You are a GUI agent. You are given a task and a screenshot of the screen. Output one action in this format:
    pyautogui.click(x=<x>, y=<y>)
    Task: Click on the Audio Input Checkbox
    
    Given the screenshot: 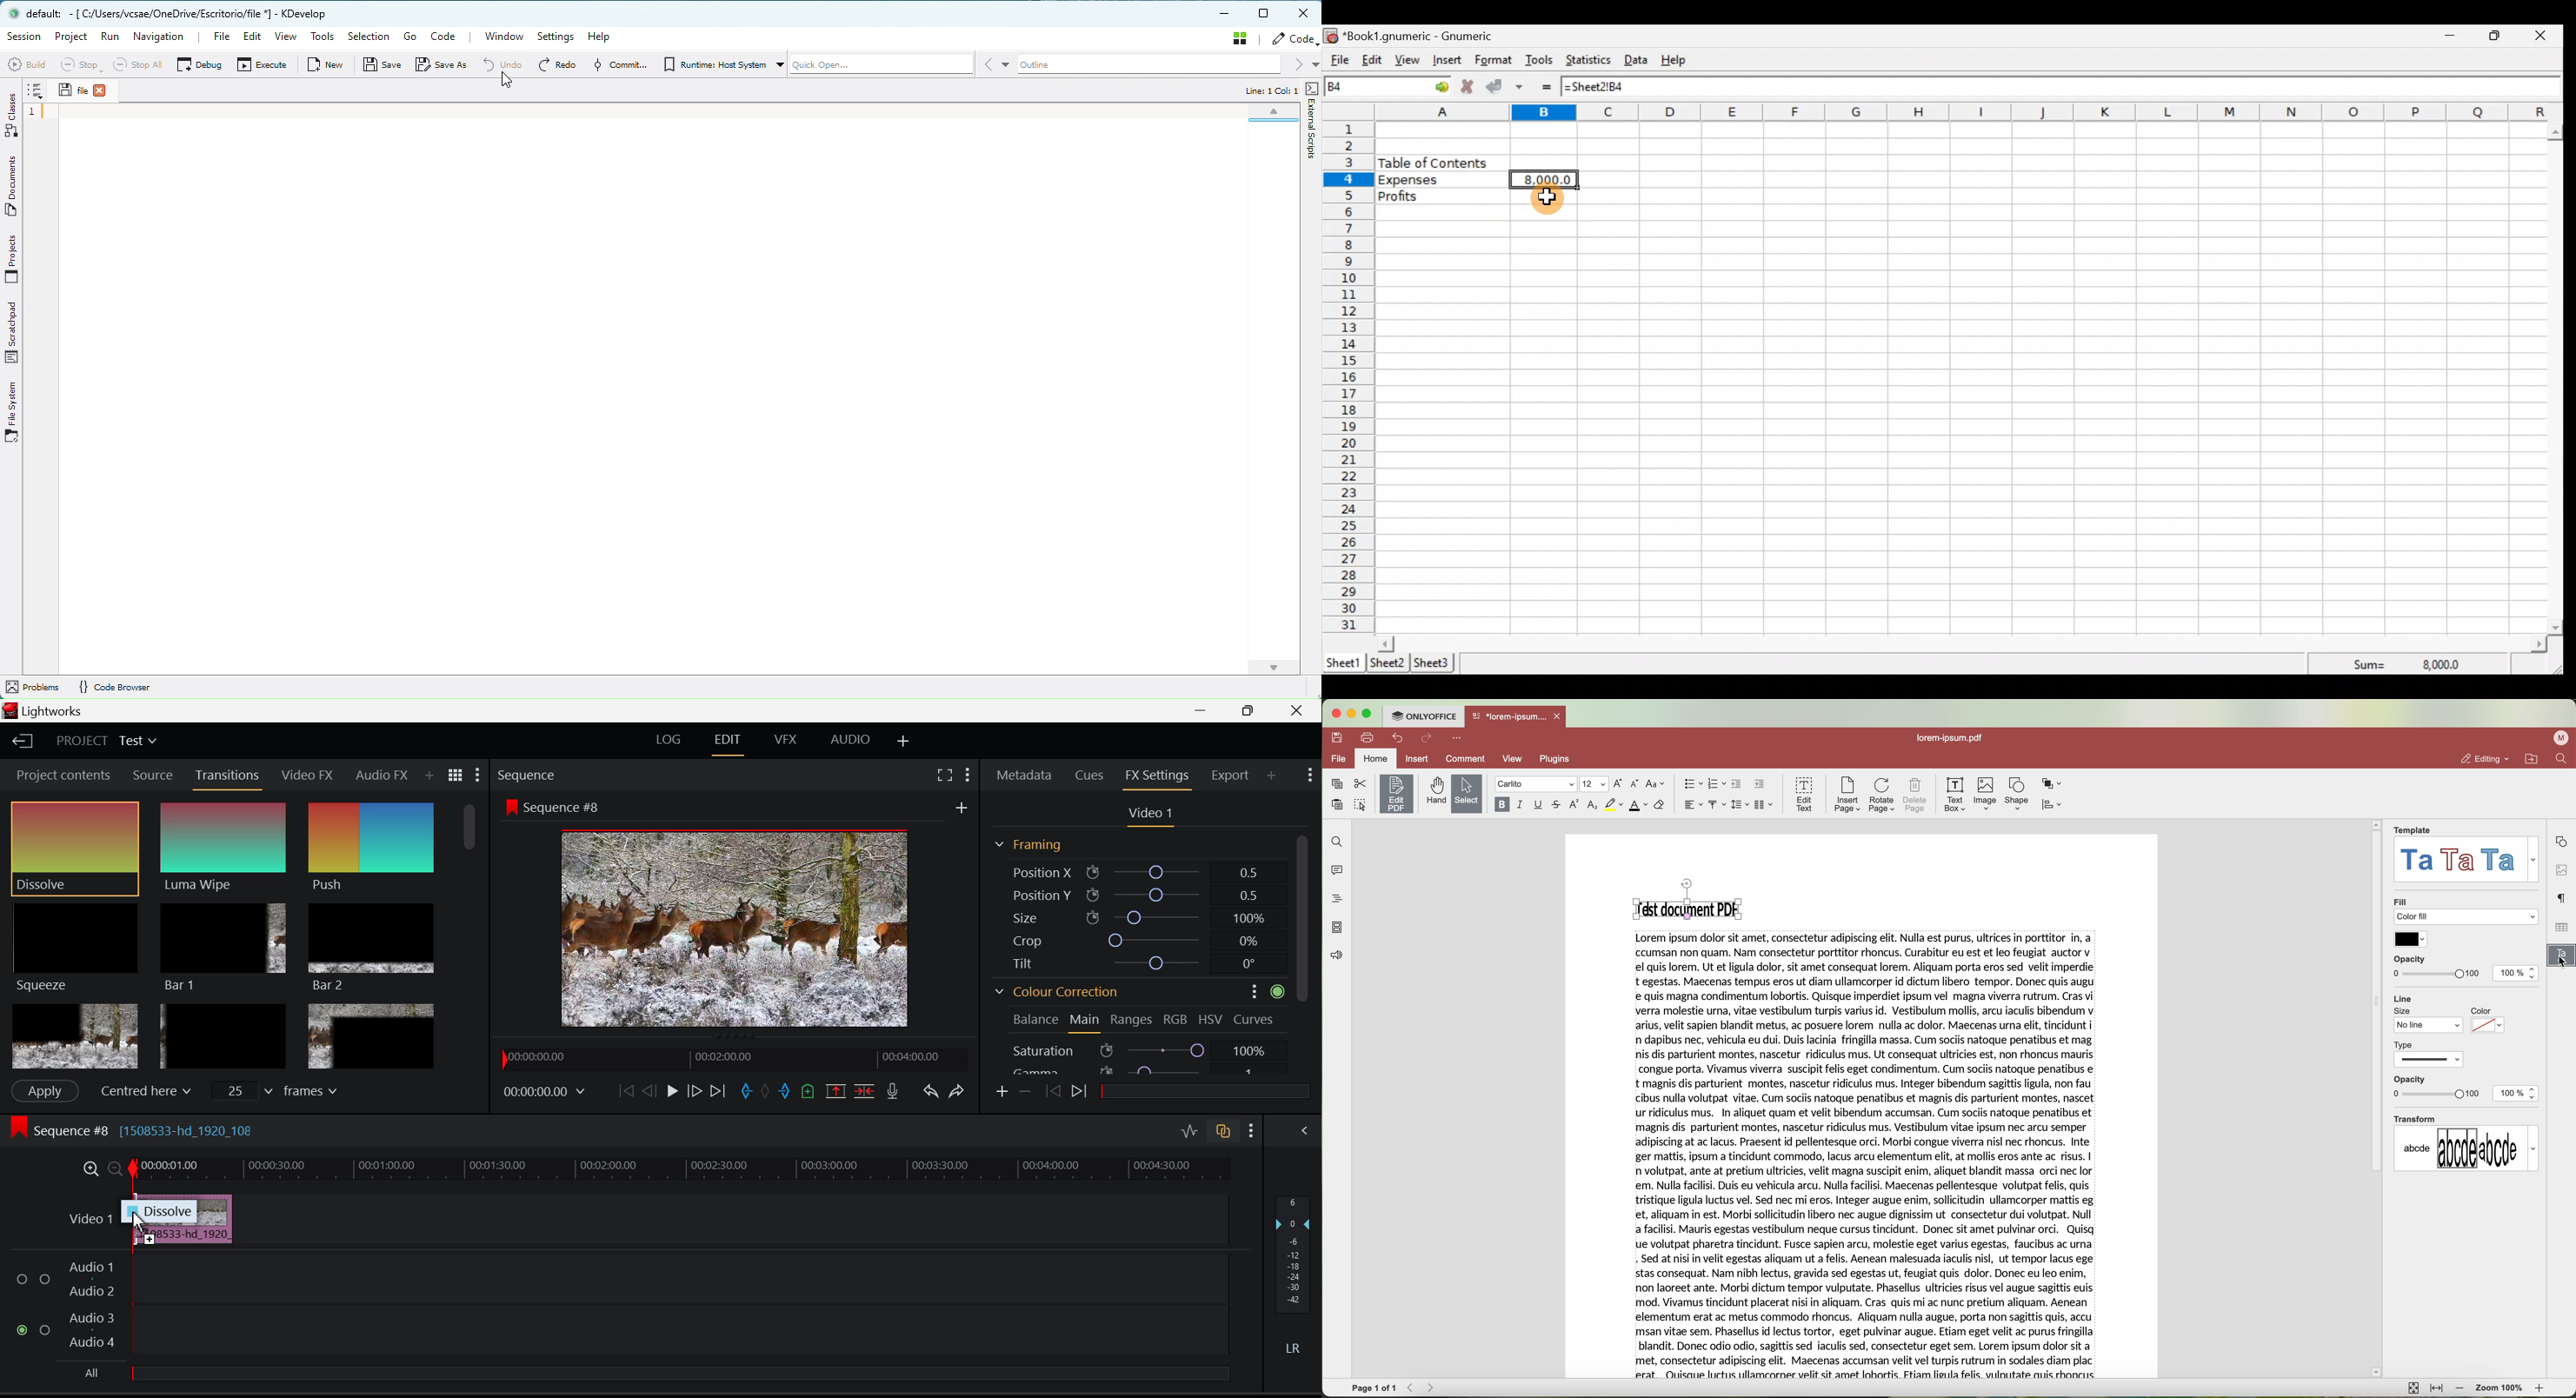 What is the action you would take?
    pyautogui.click(x=21, y=1280)
    